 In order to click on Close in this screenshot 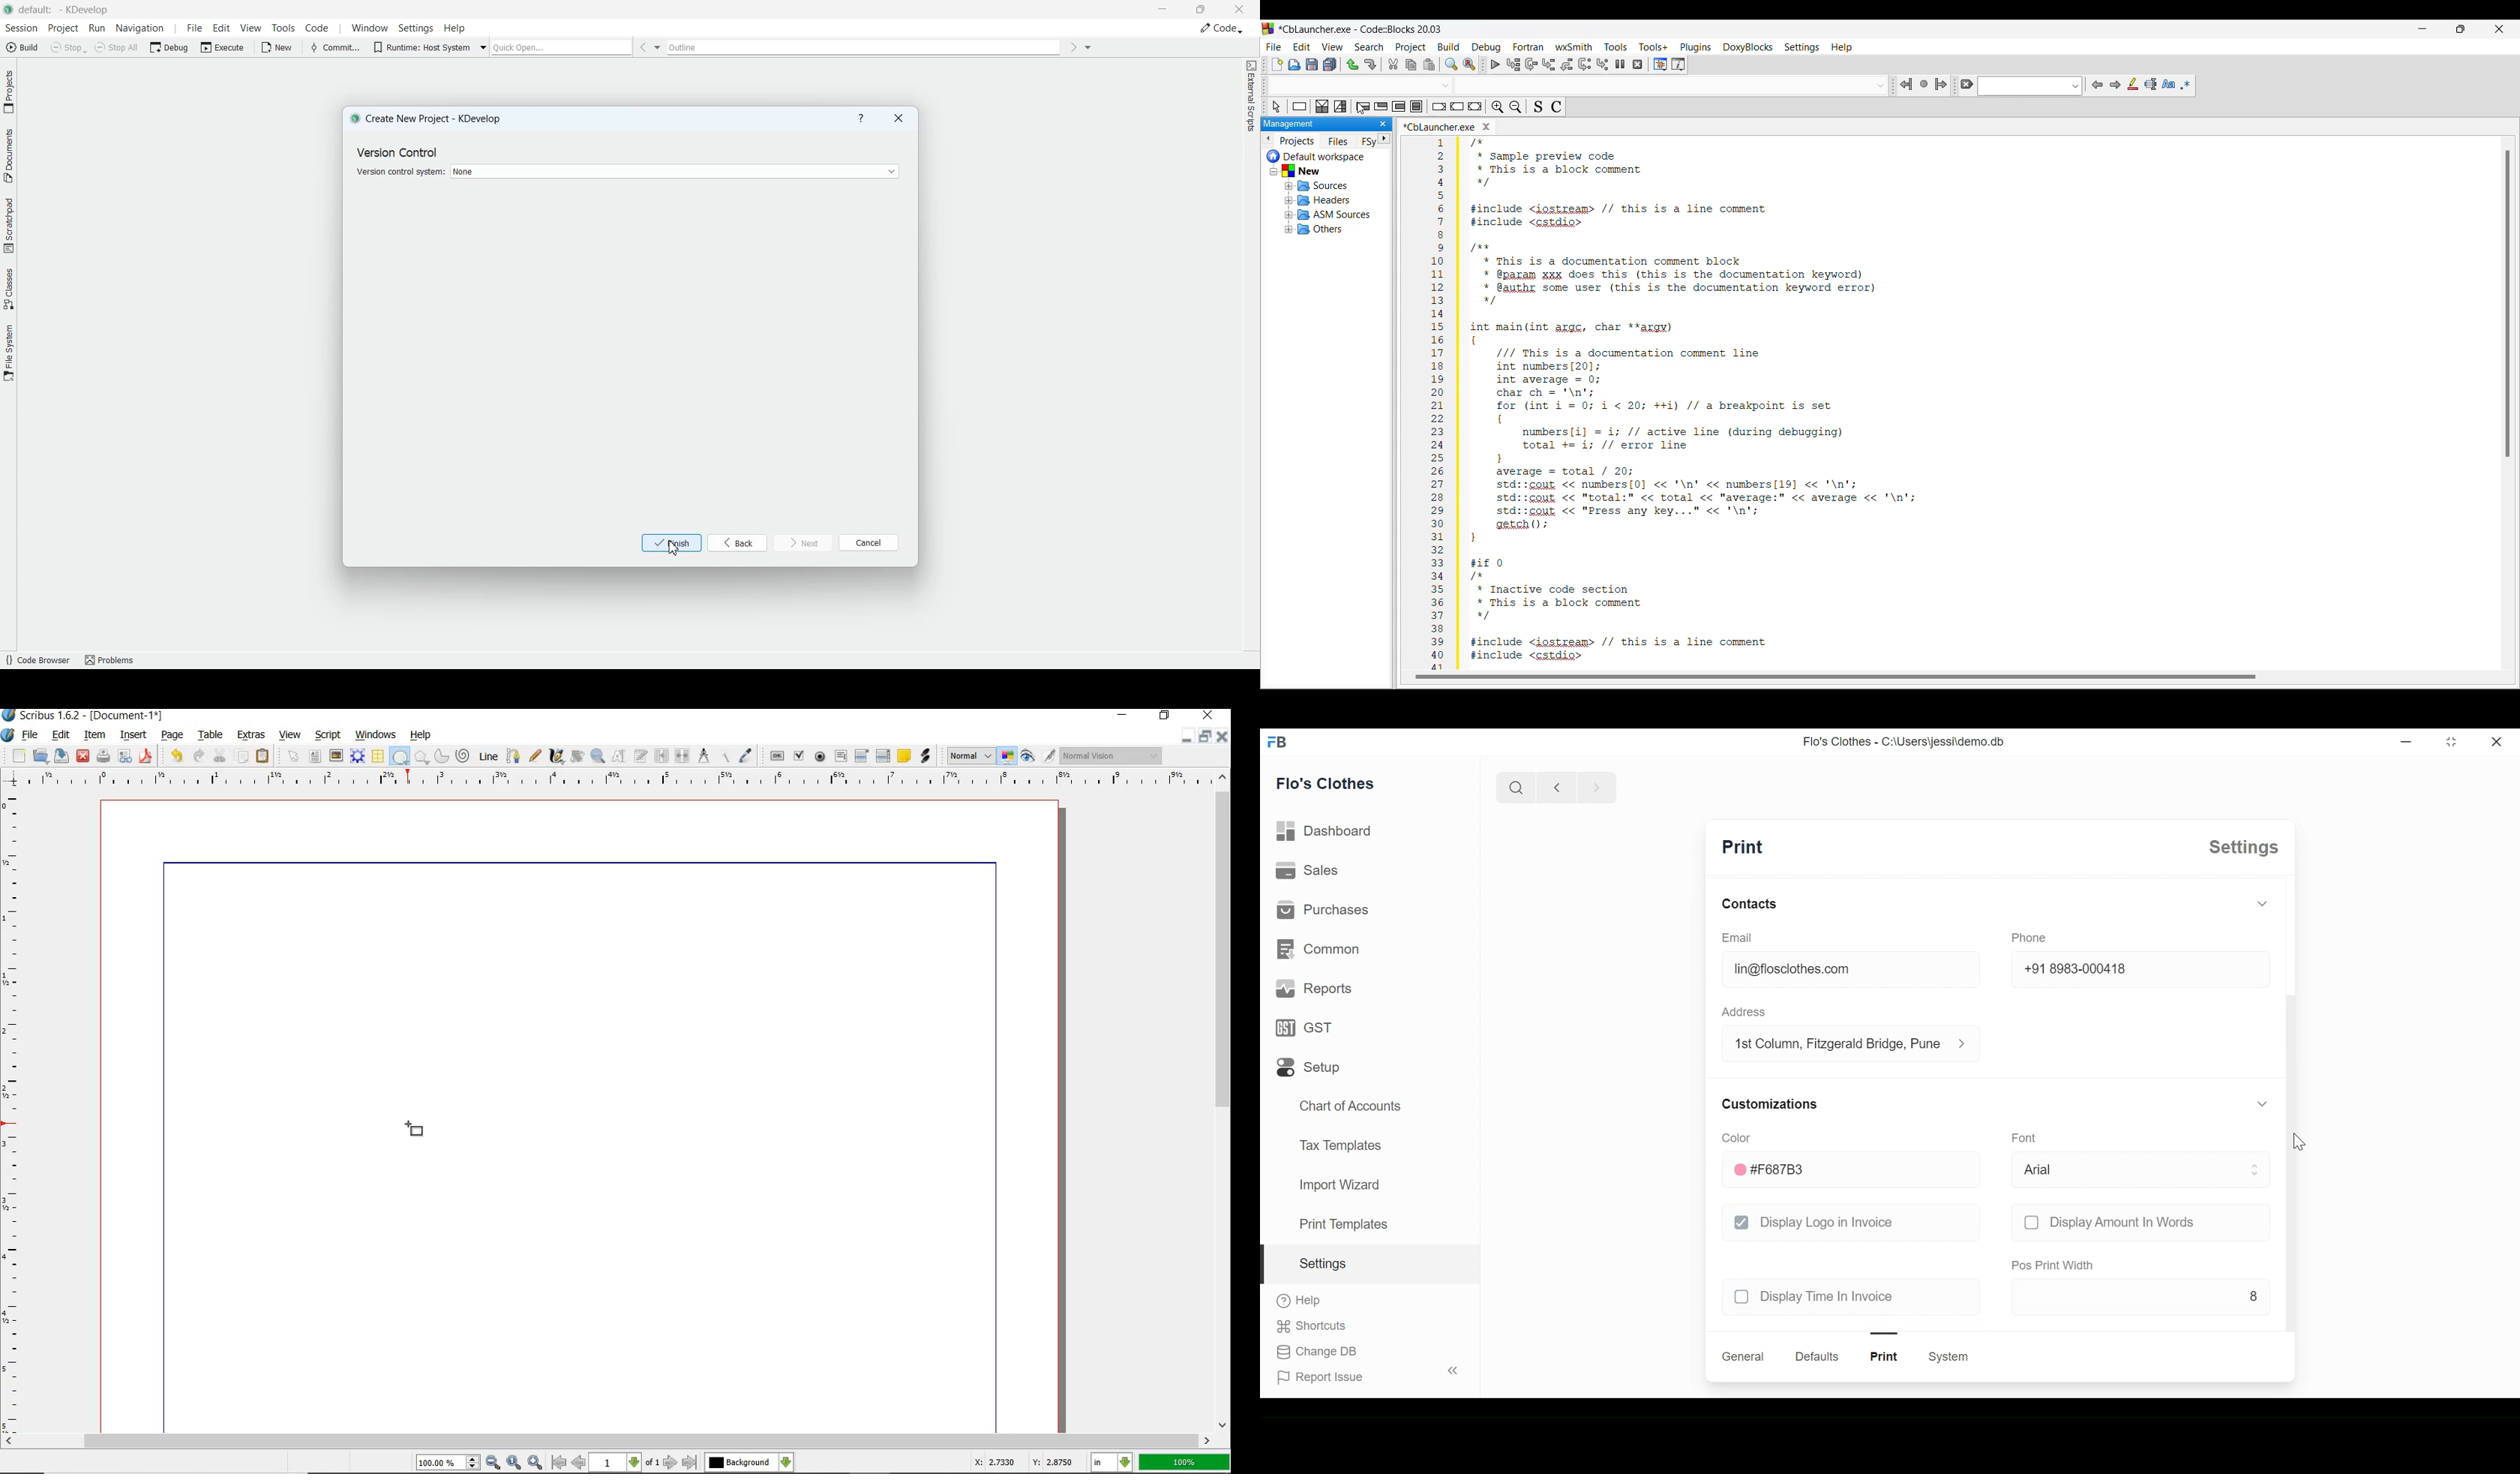, I will do `click(898, 119)`.